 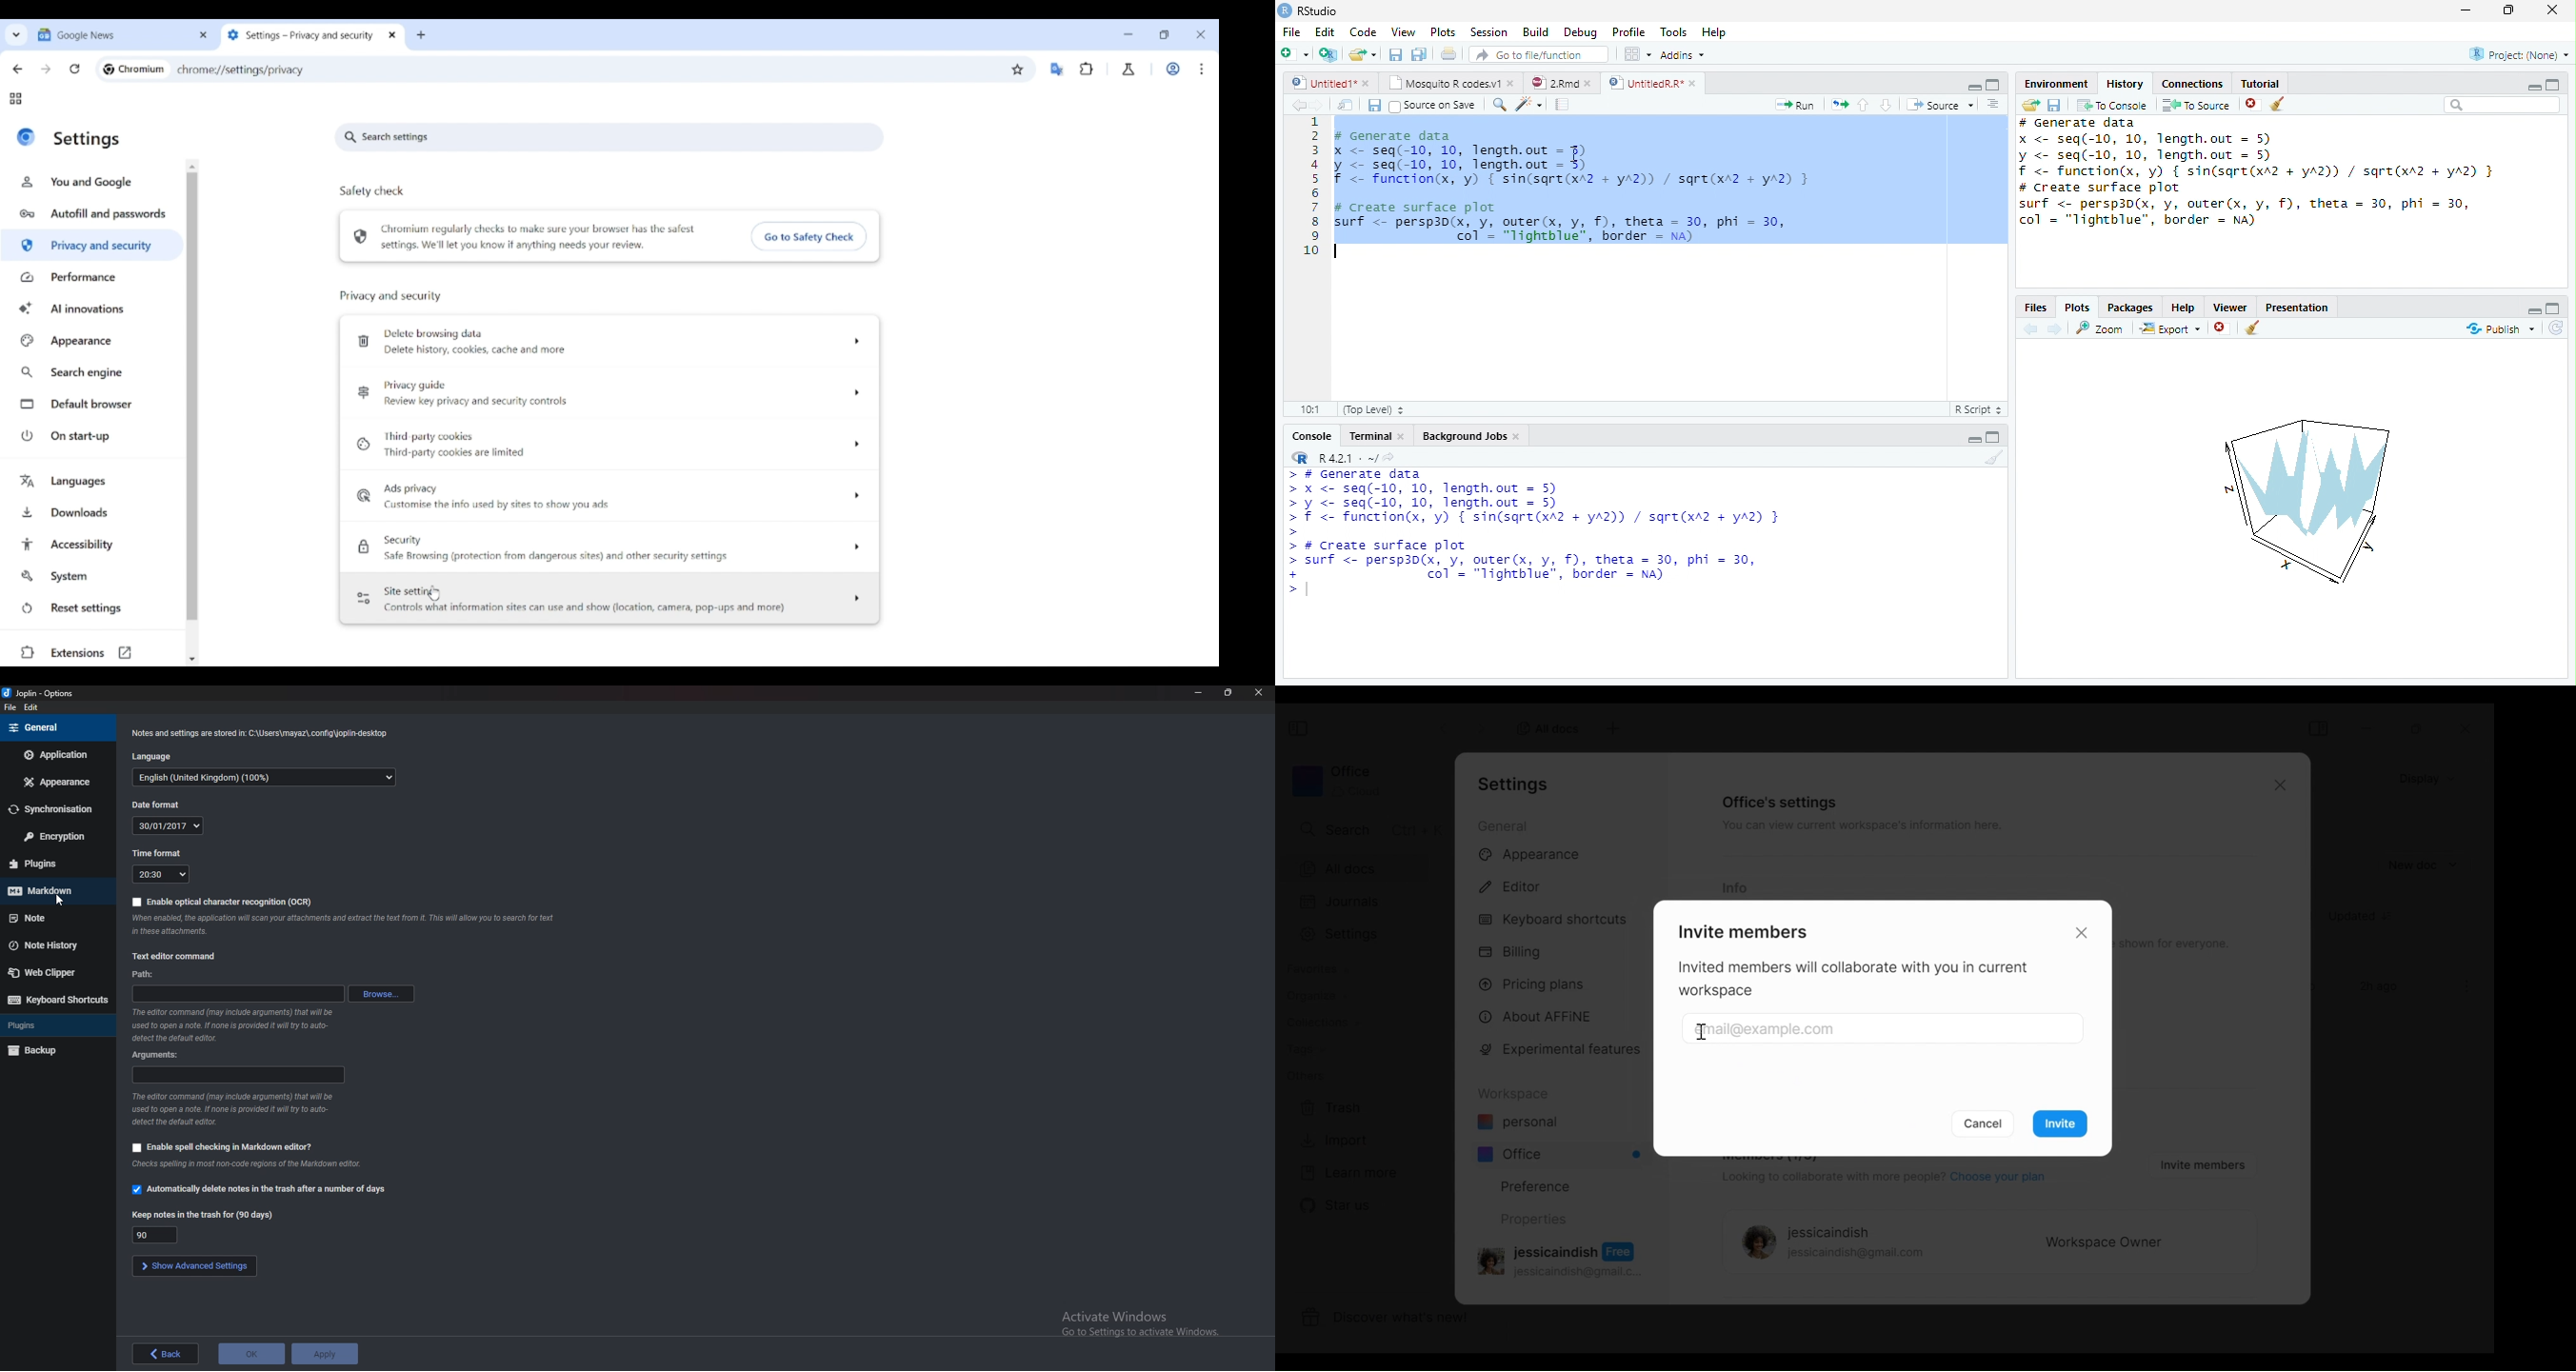 What do you see at coordinates (49, 920) in the screenshot?
I see `note` at bounding box center [49, 920].